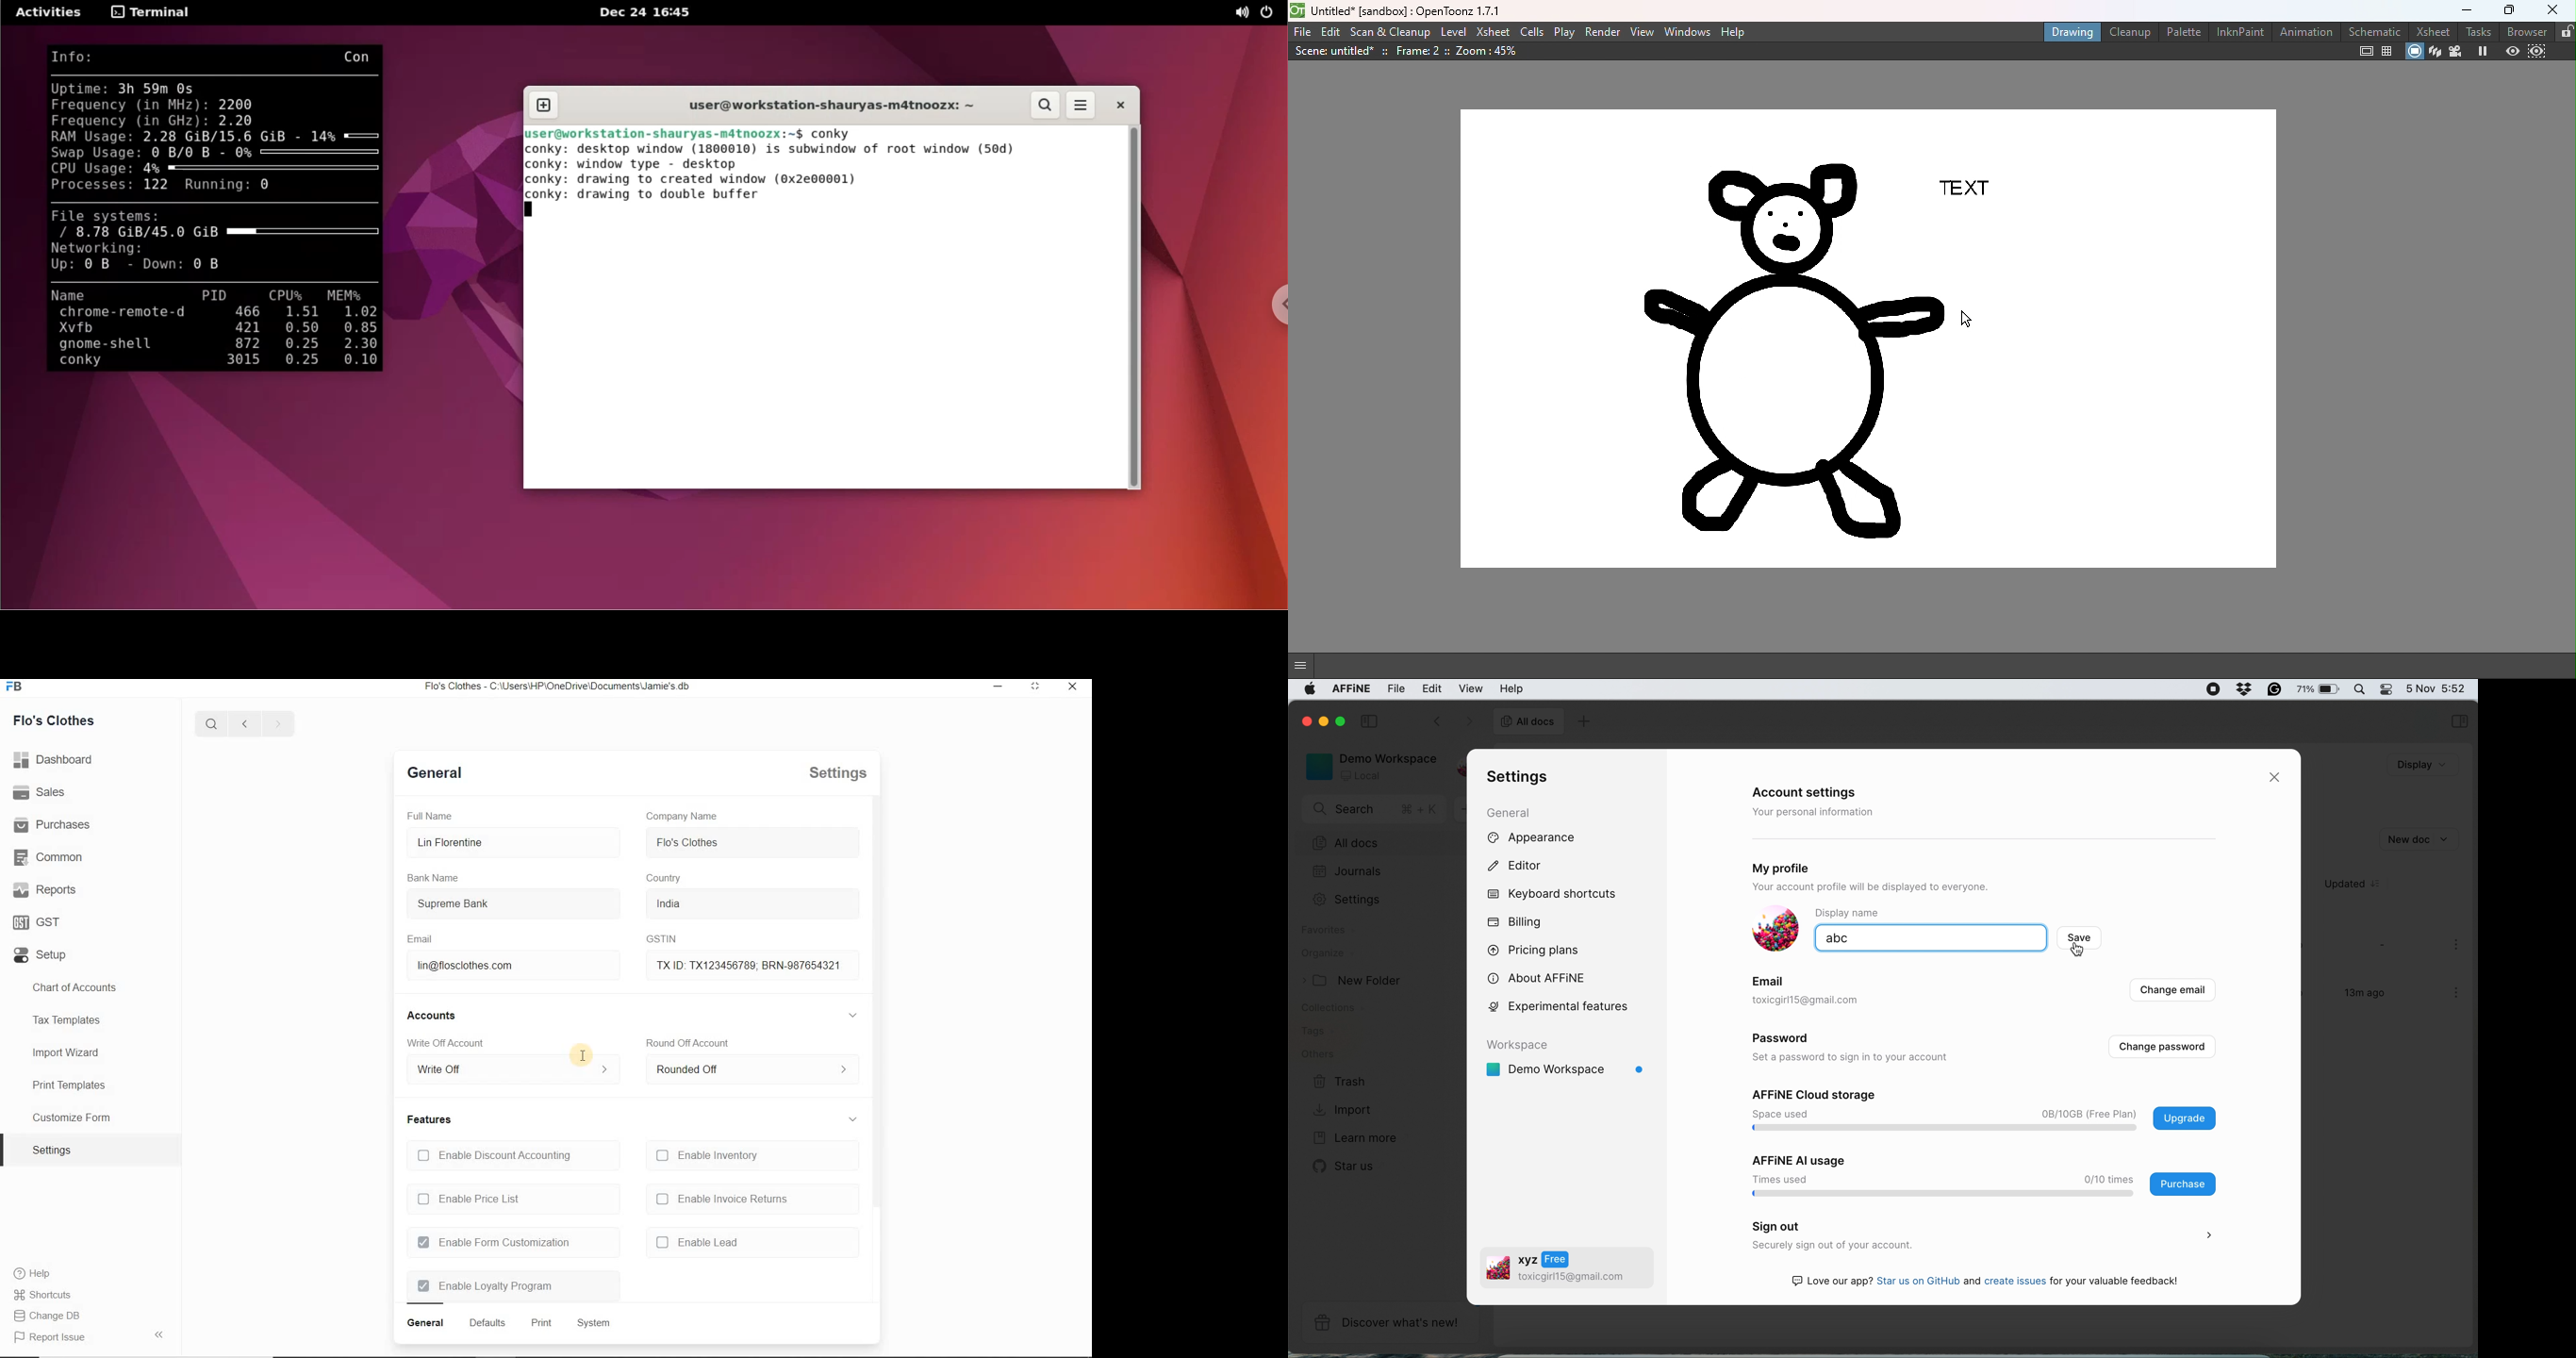  I want to click on Bank Name, so click(436, 875).